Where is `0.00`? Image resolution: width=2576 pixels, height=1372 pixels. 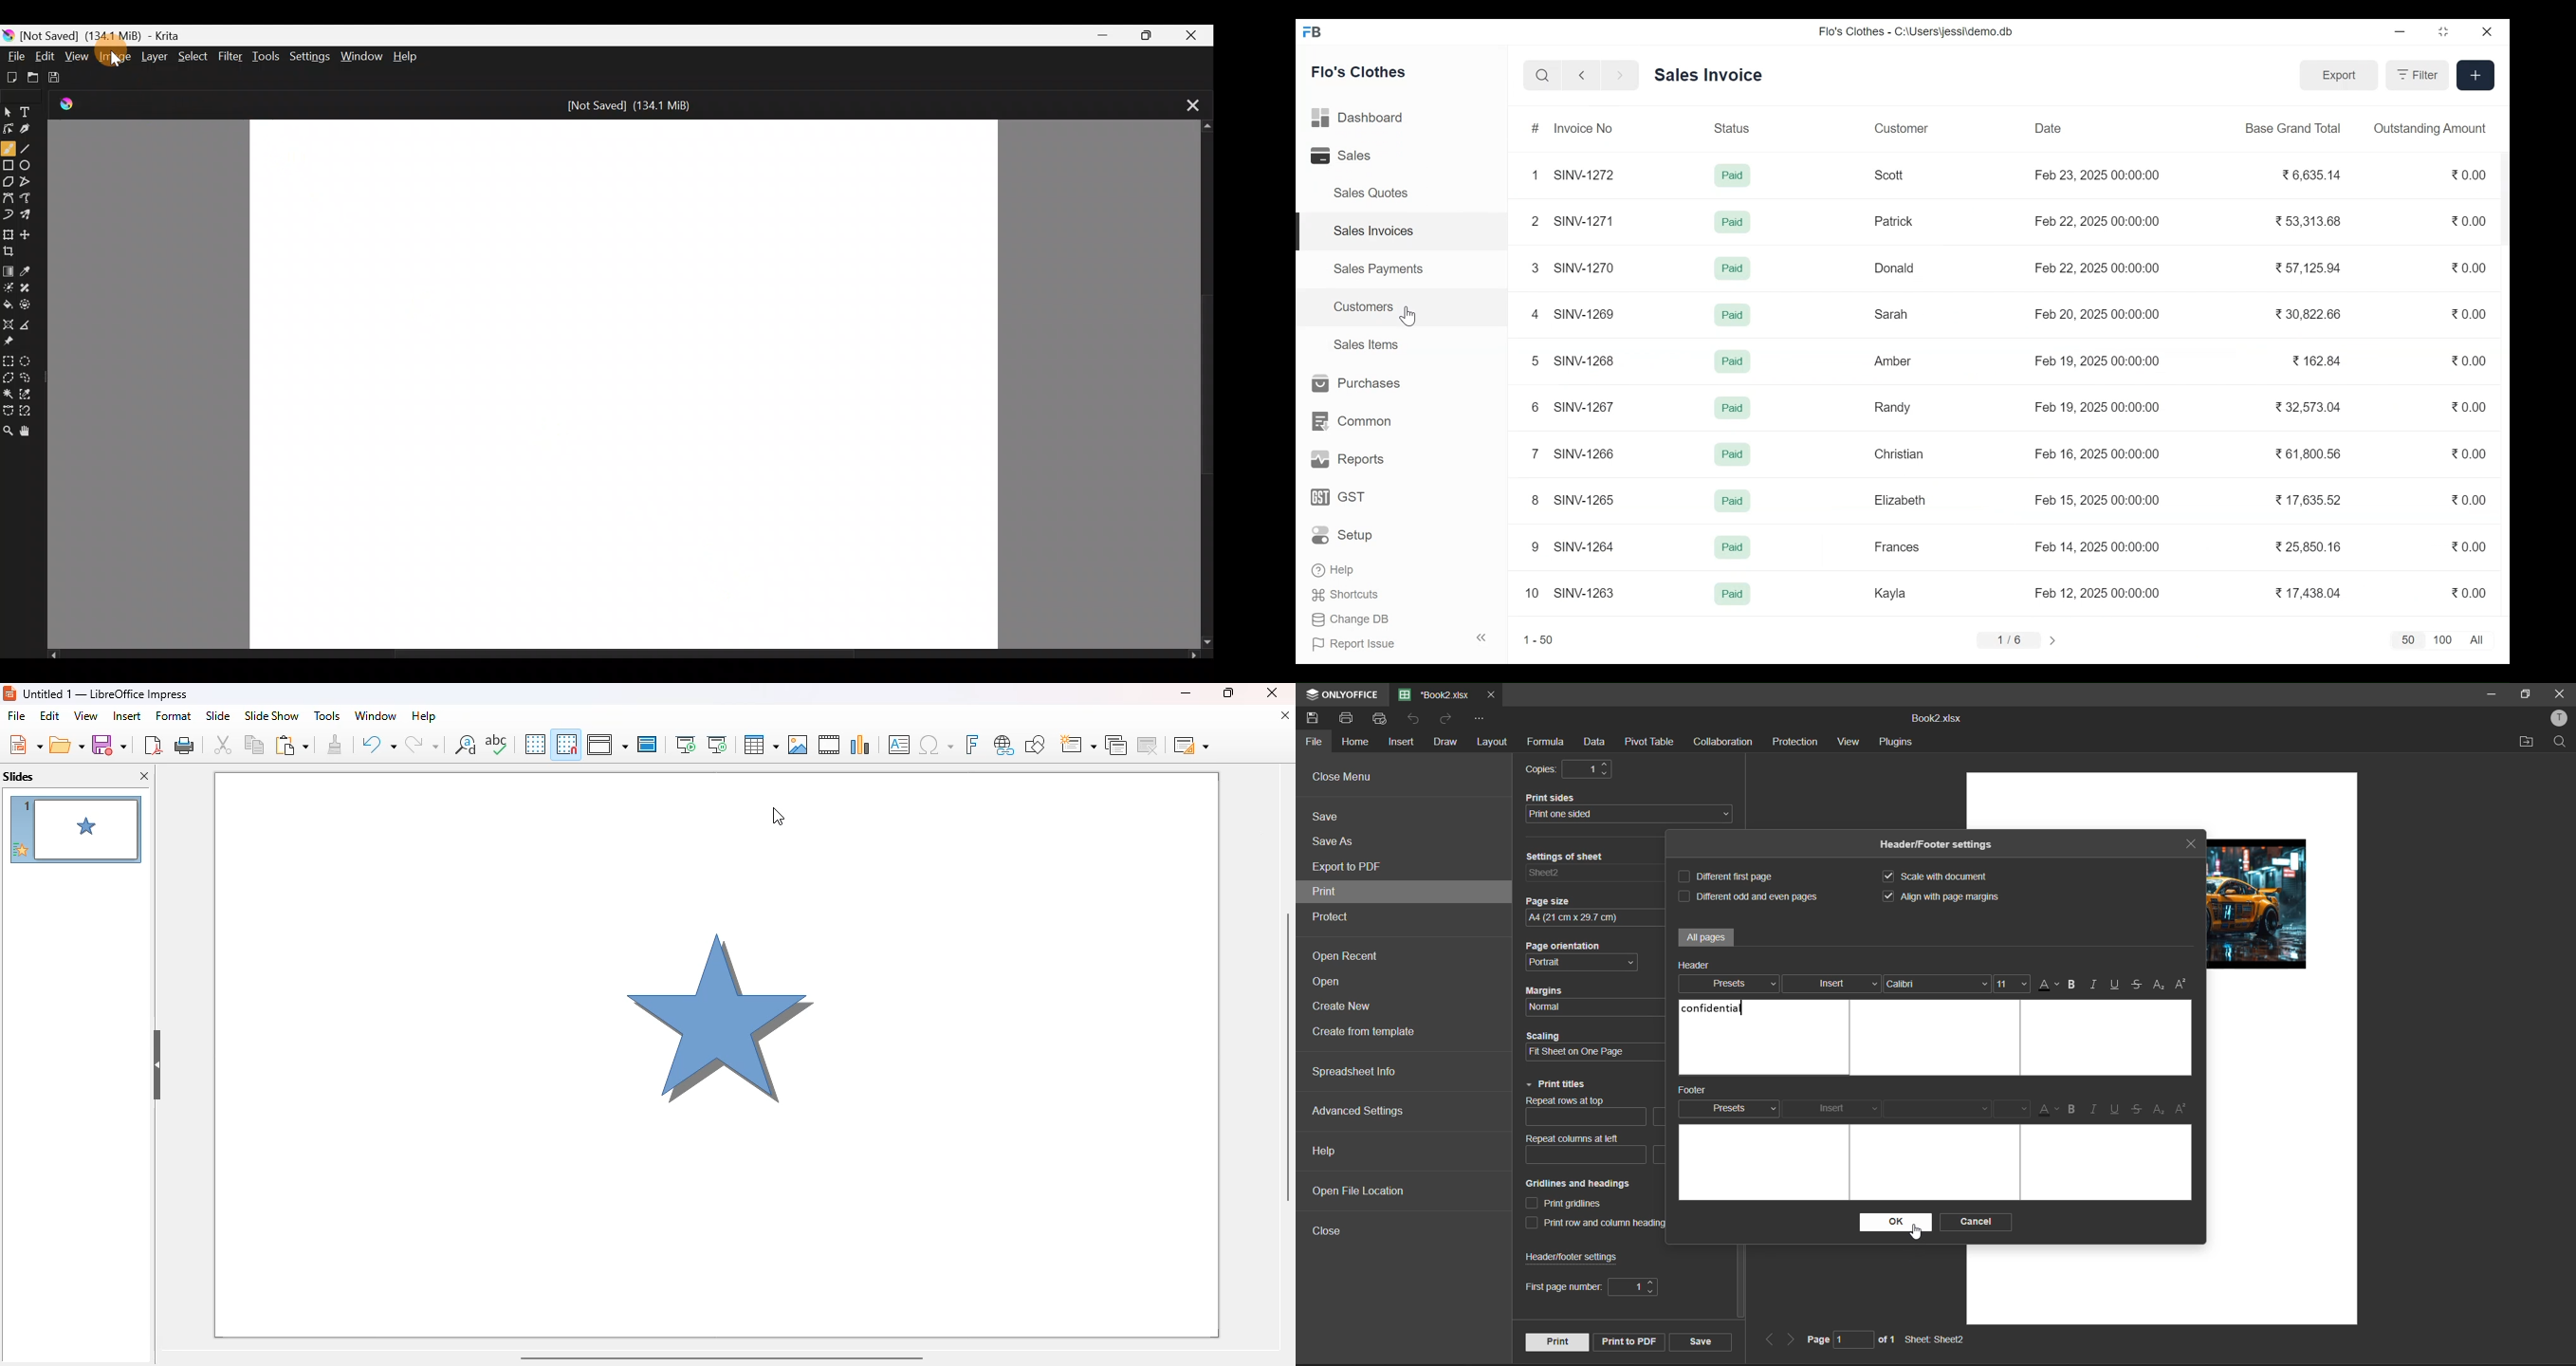
0.00 is located at coordinates (2468, 361).